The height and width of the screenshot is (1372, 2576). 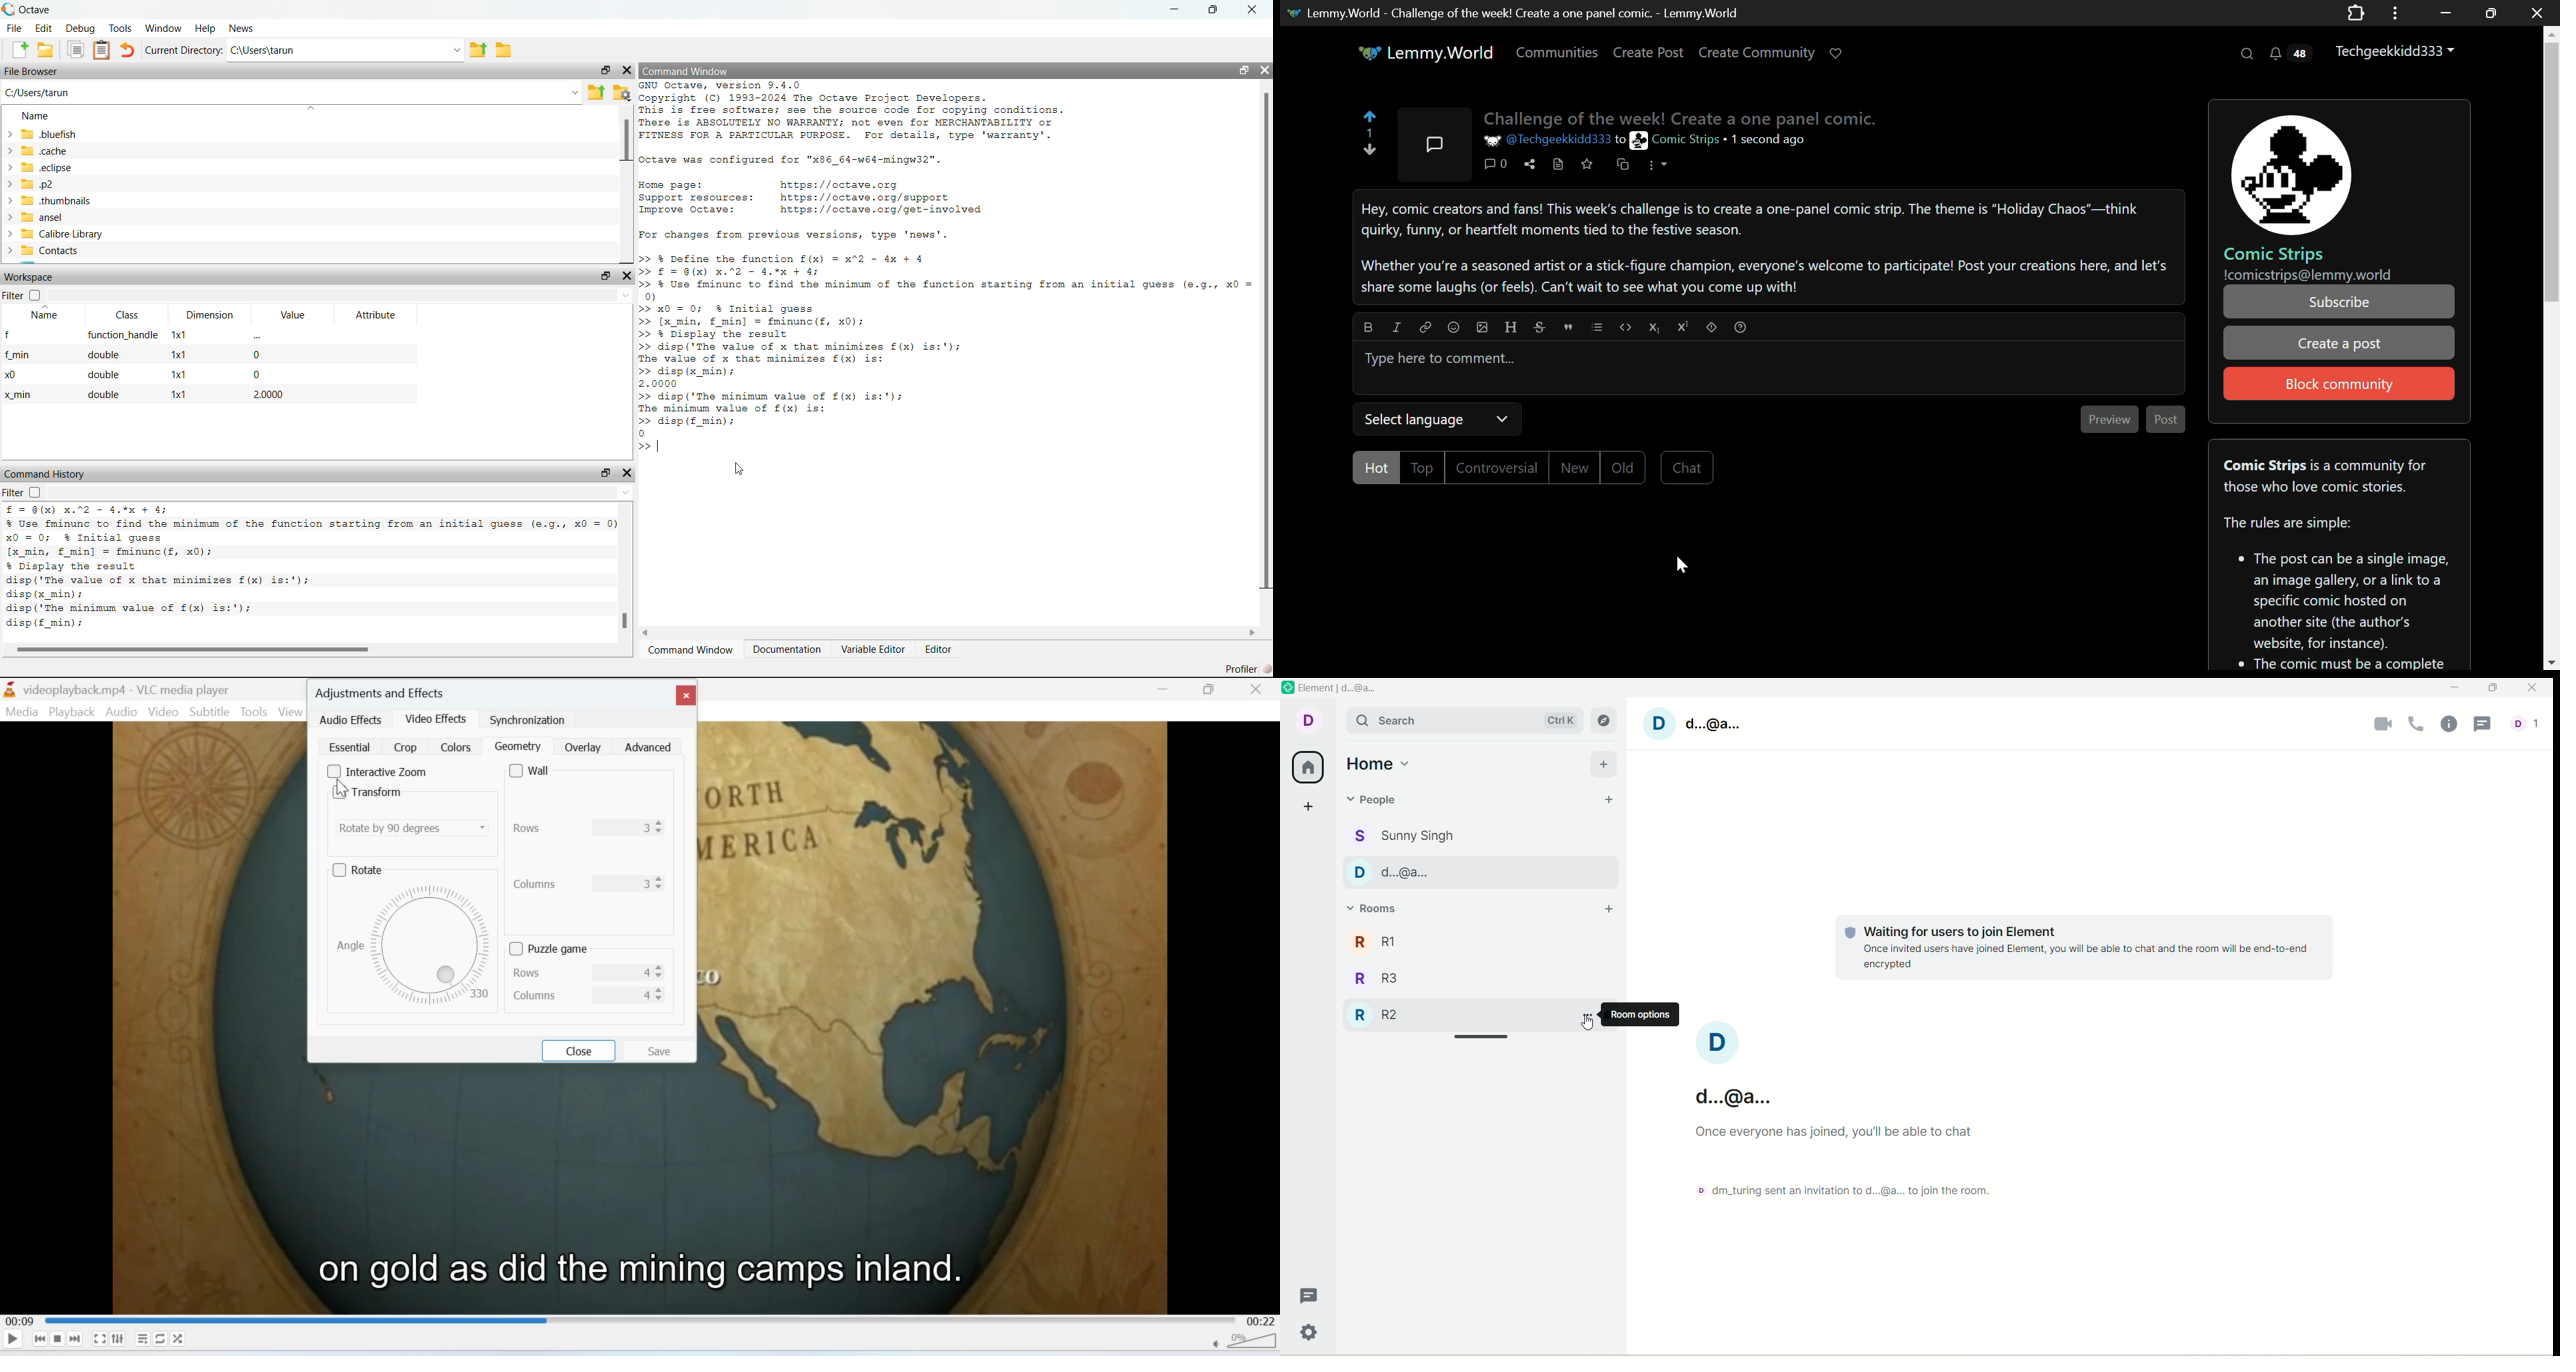 I want to click on Video, so click(x=161, y=712).